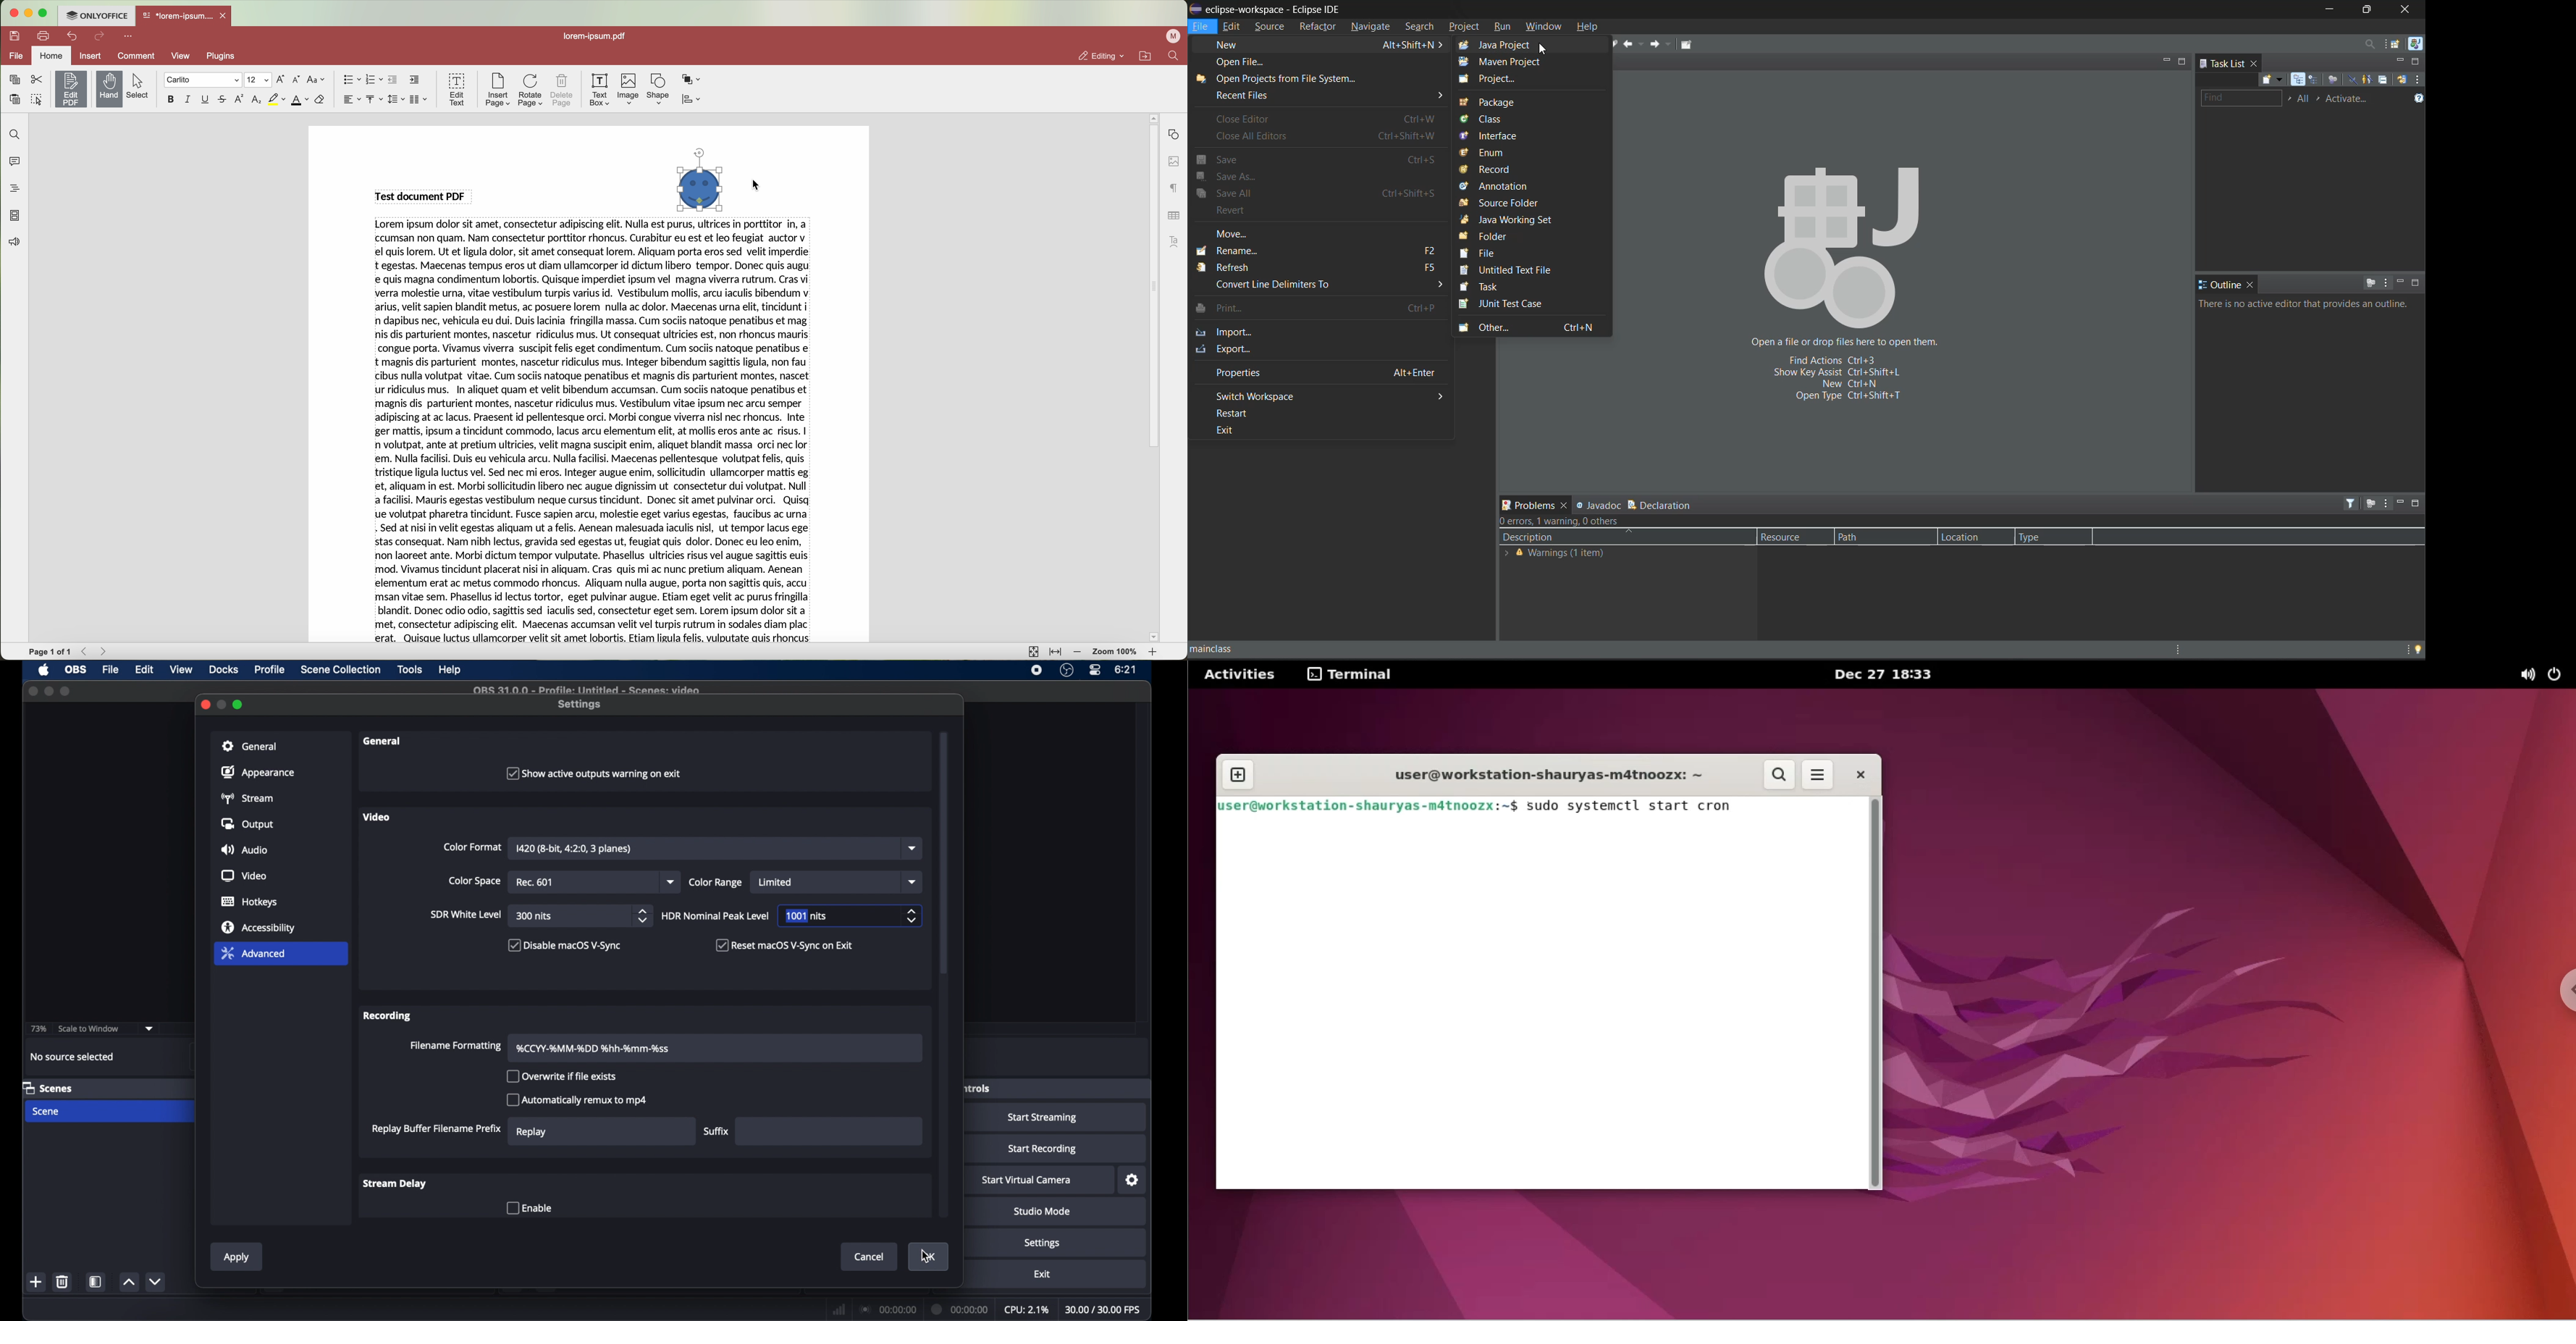 The image size is (2576, 1344). Describe the element at coordinates (1102, 56) in the screenshot. I see `editing` at that location.